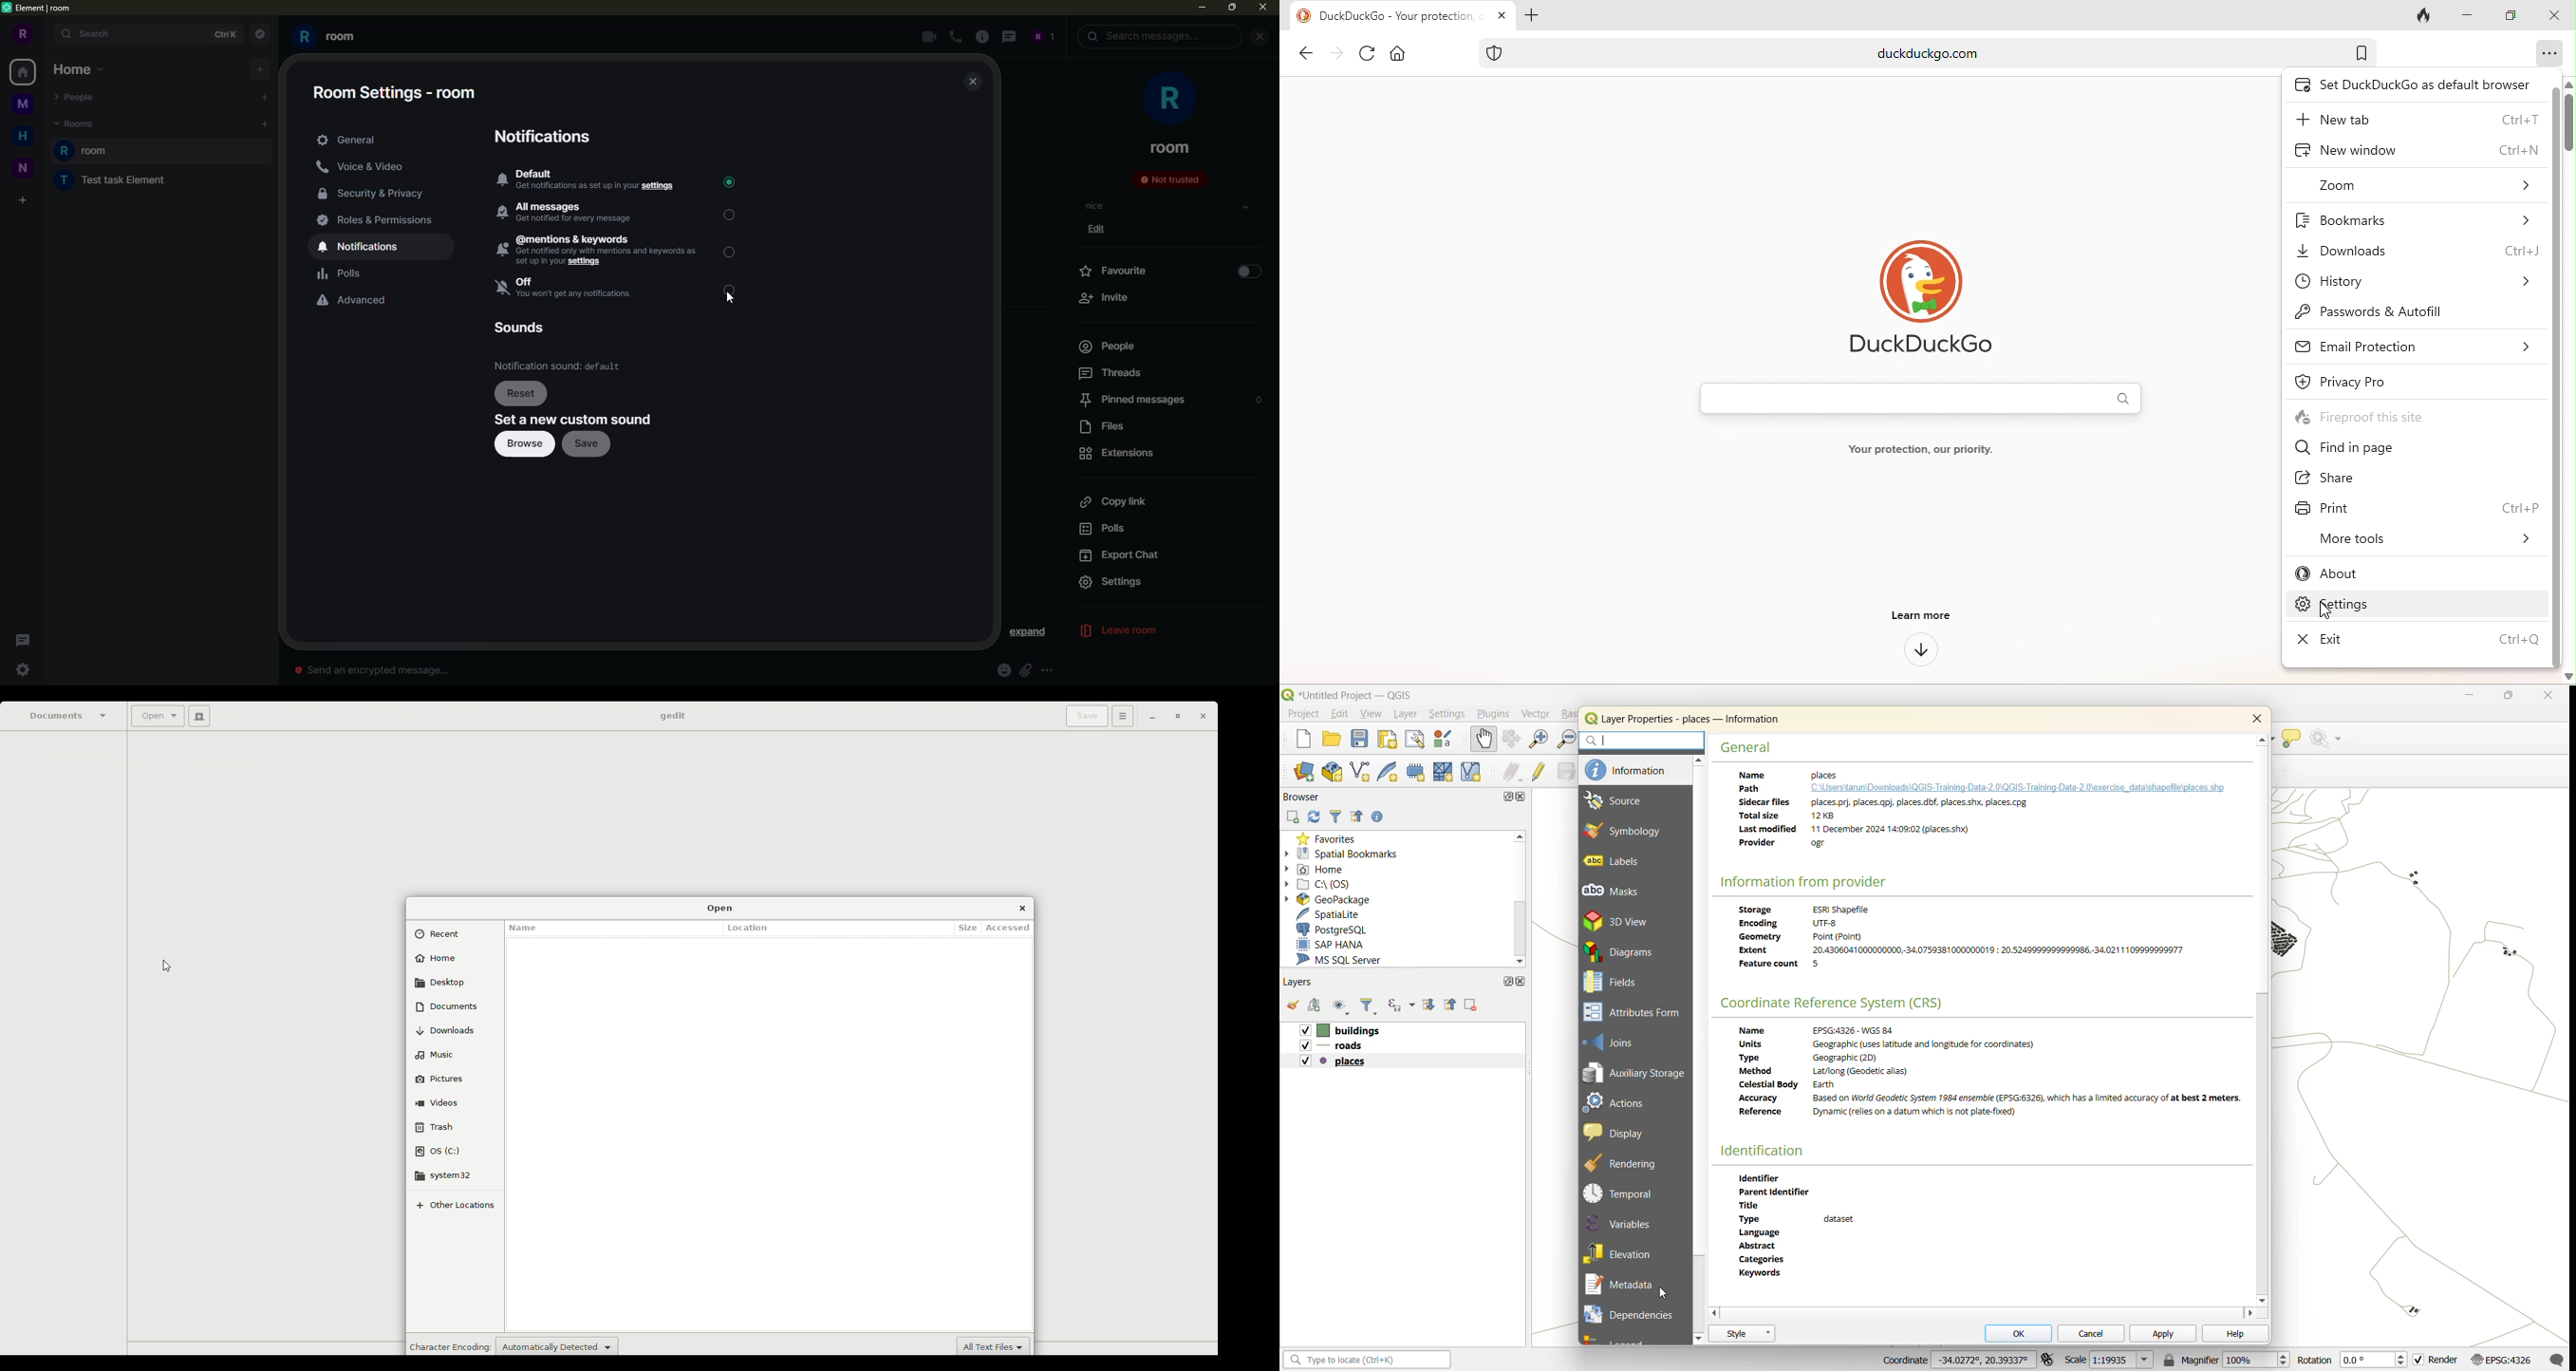  What do you see at coordinates (2436, 1360) in the screenshot?
I see `render` at bounding box center [2436, 1360].